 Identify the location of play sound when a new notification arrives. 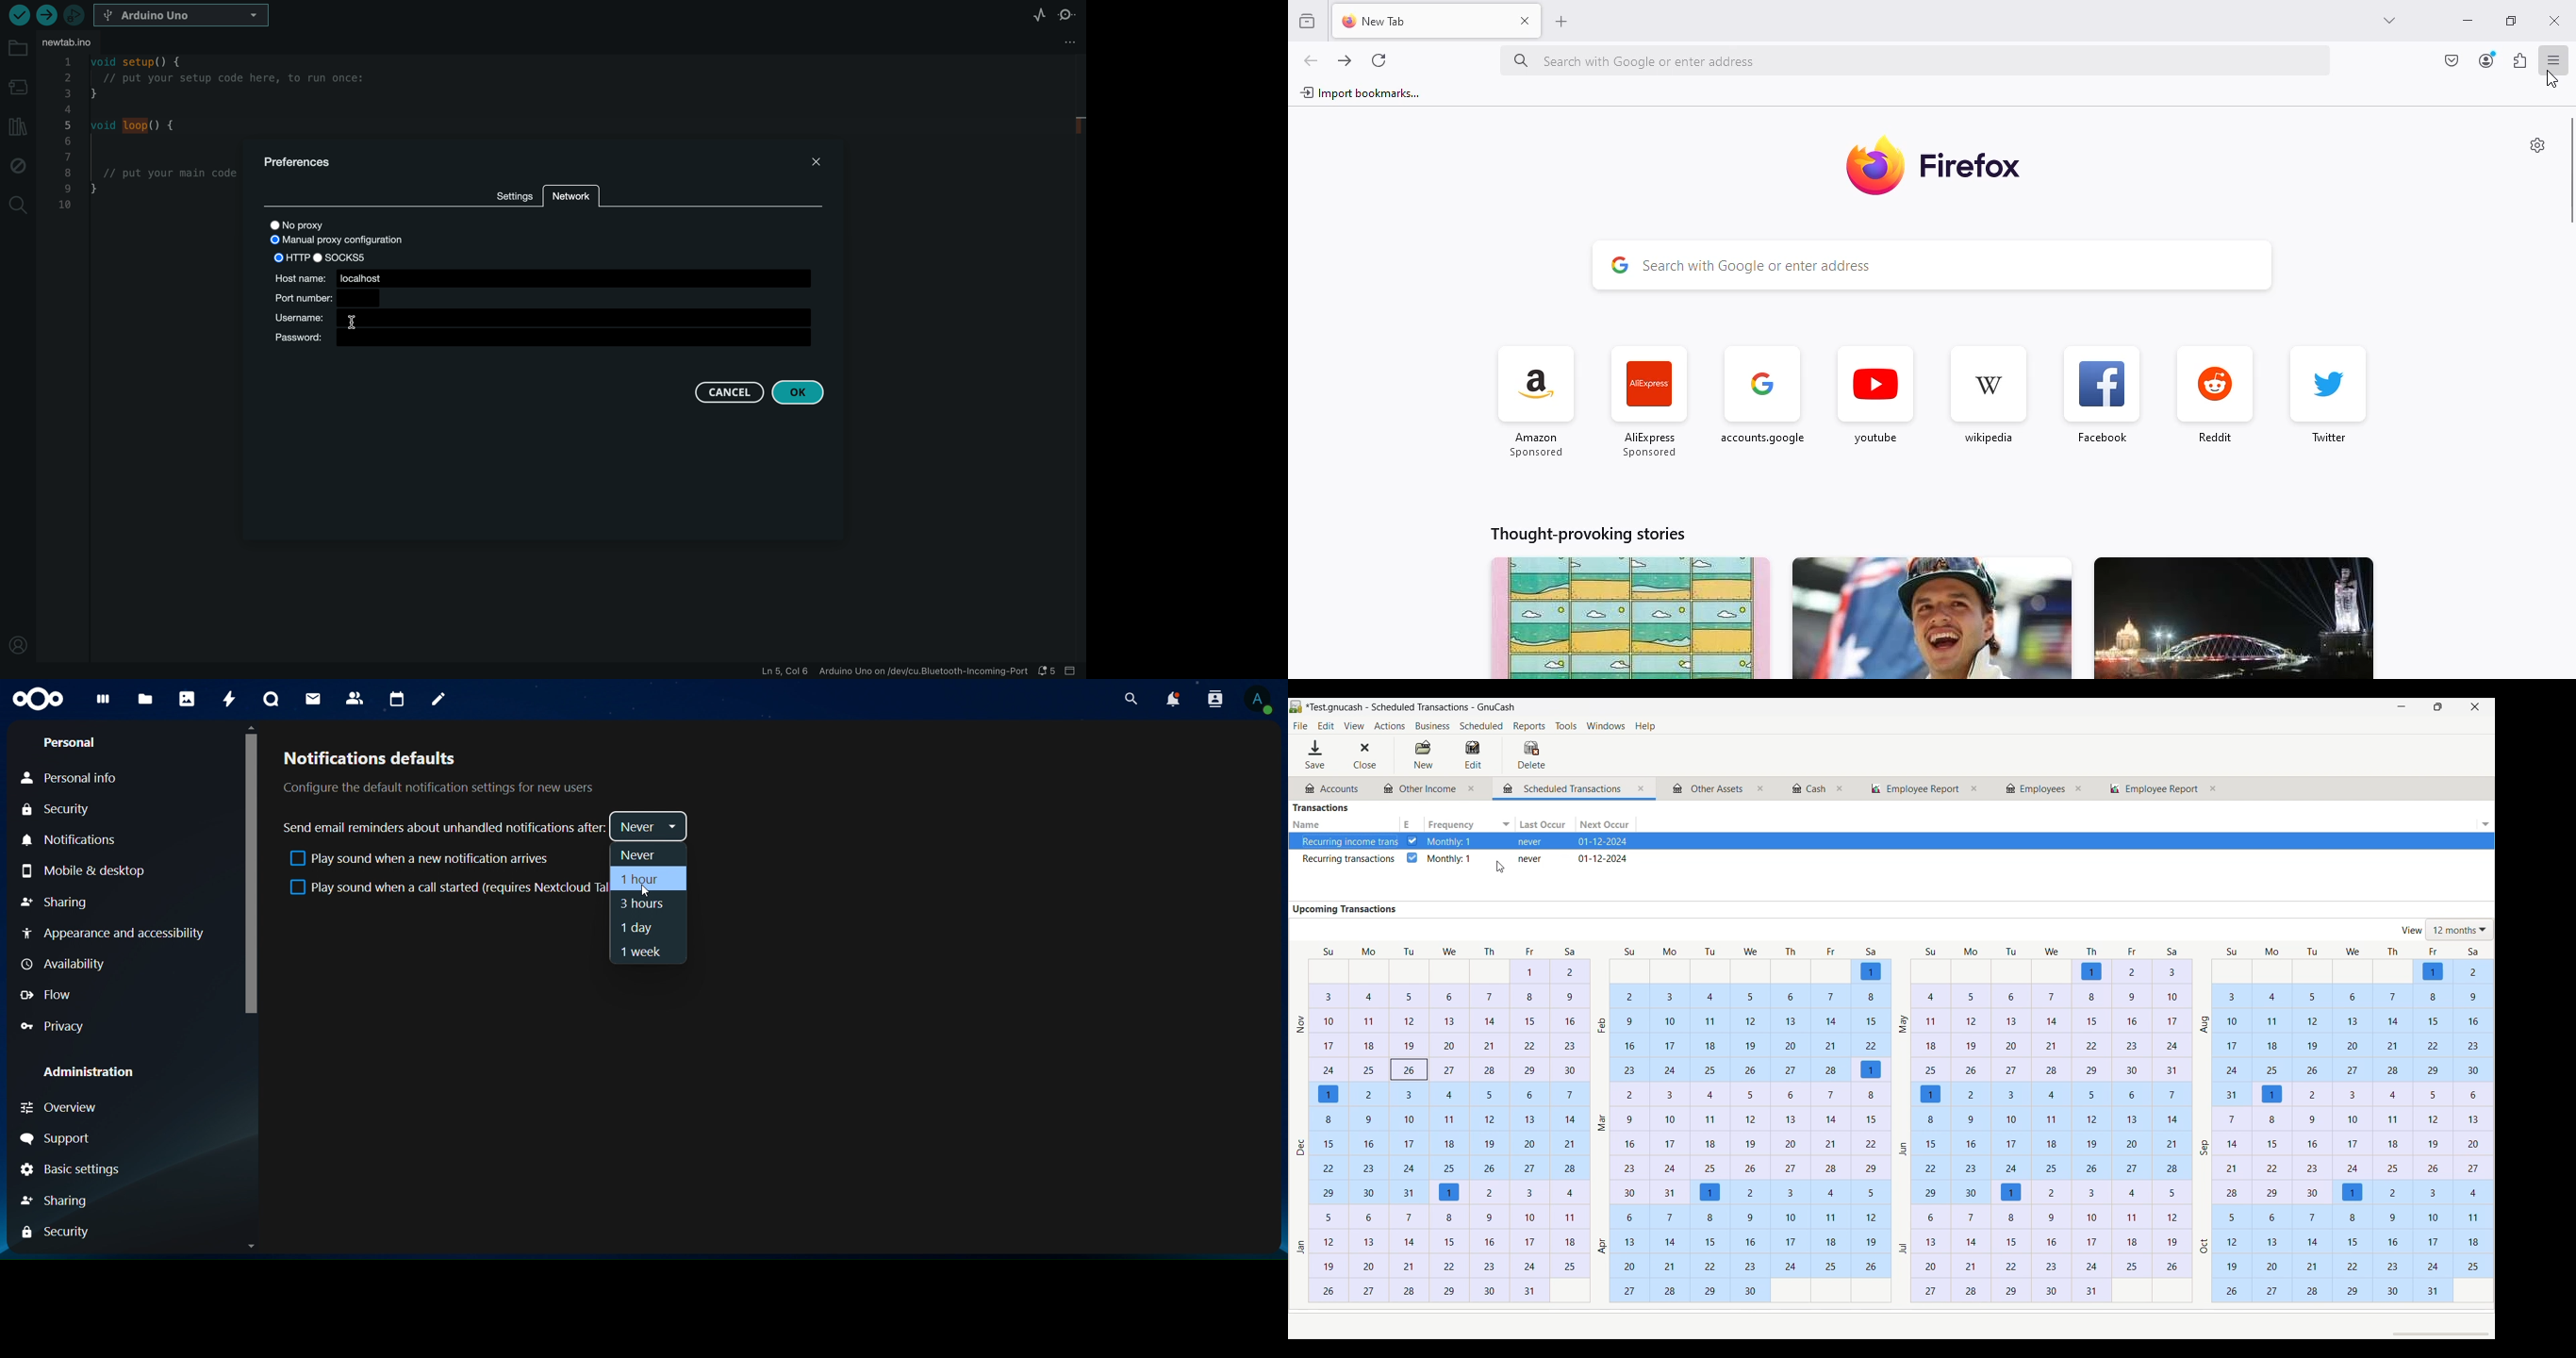
(417, 861).